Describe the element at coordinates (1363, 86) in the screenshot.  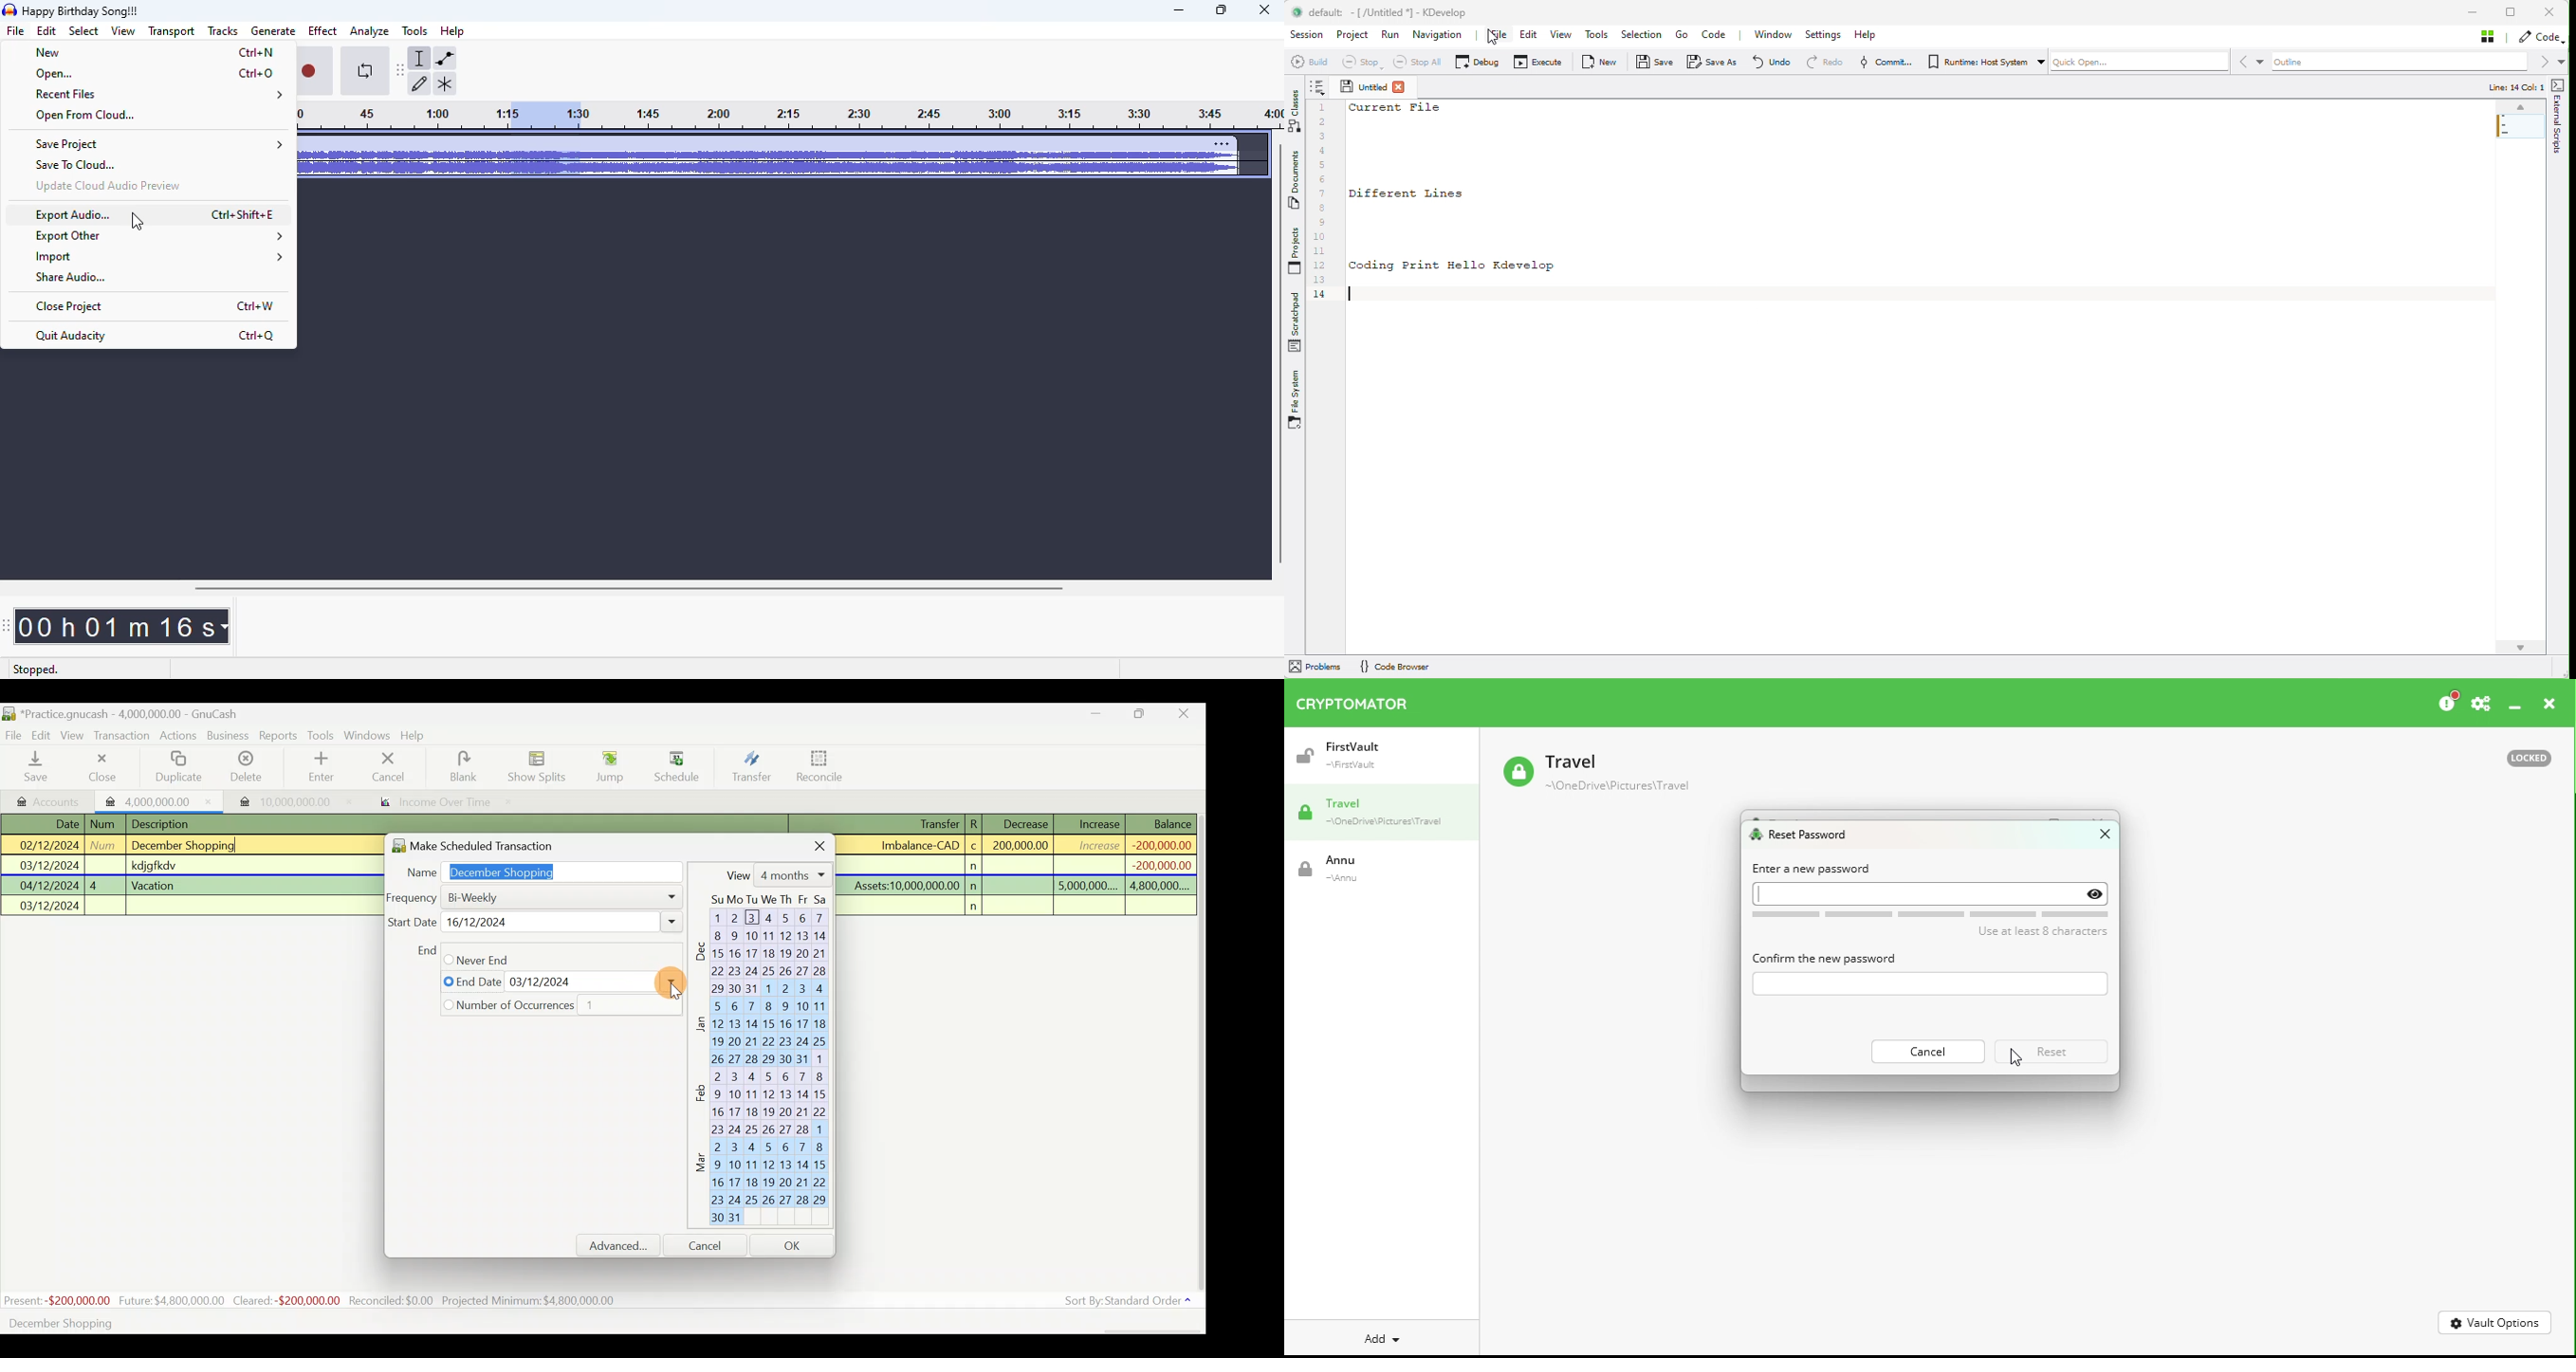
I see `Untitled` at that location.